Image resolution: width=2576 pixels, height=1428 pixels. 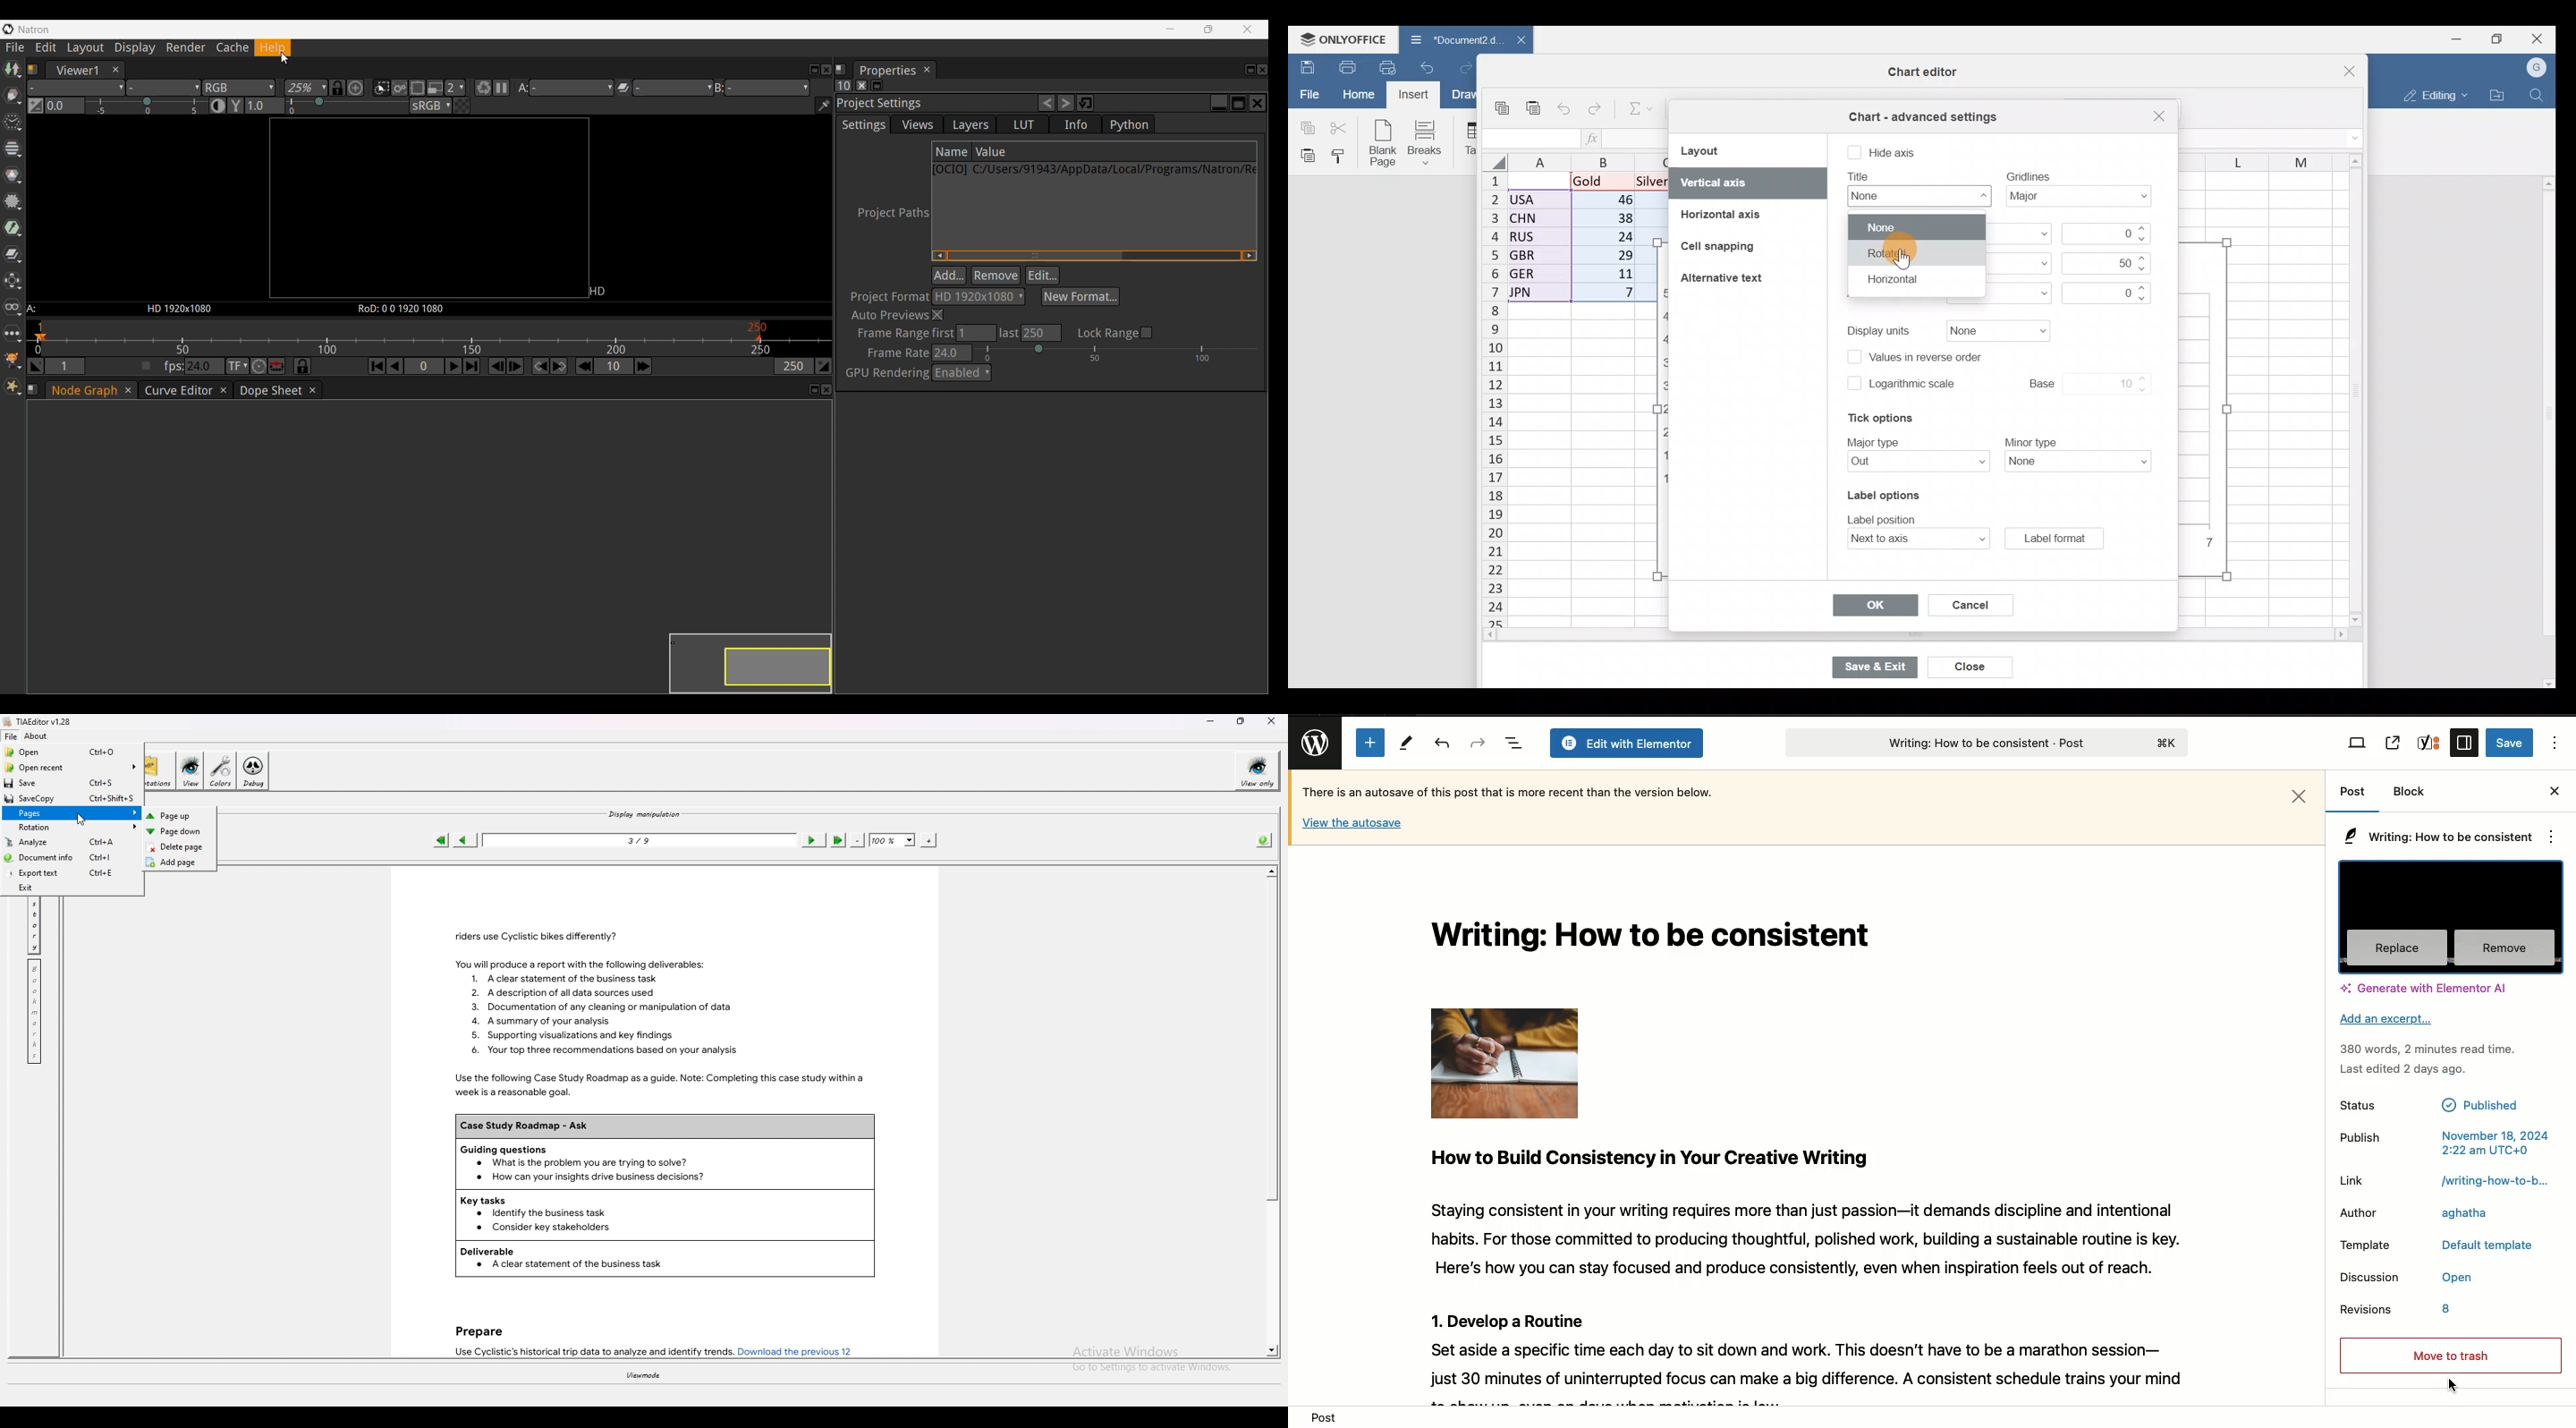 What do you see at coordinates (399, 88) in the screenshot?
I see `When checked the viewer will update the image in its entirety and not just the visible portion` at bounding box center [399, 88].